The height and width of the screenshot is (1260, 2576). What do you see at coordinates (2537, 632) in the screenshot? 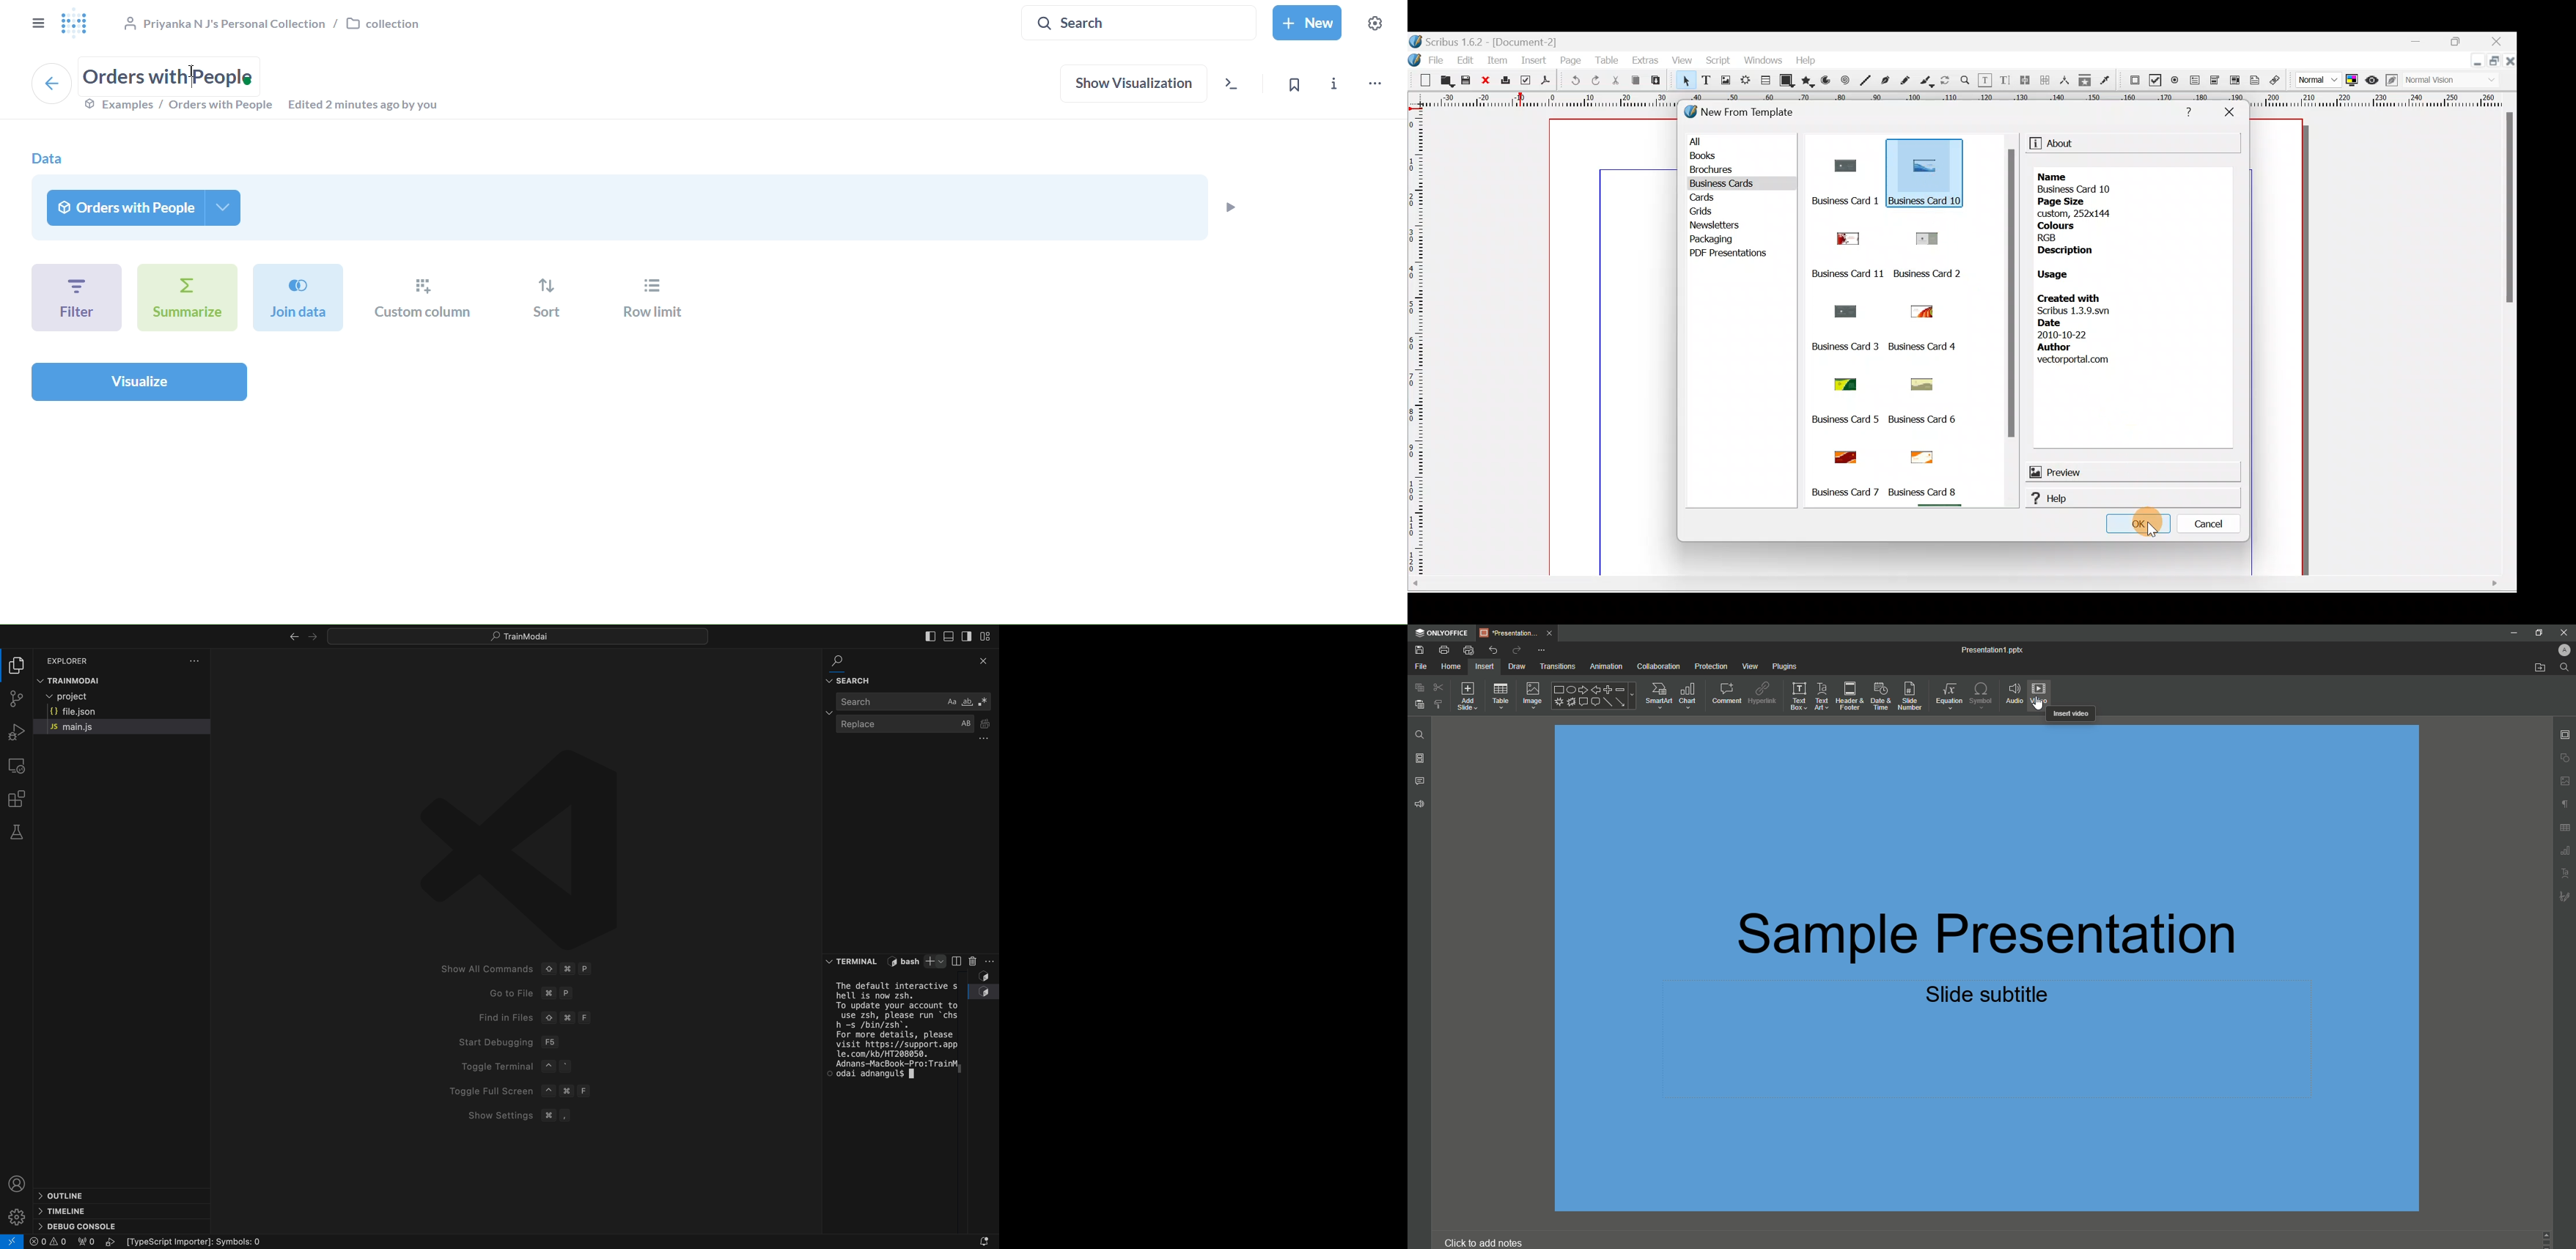
I see `Restore` at bounding box center [2537, 632].